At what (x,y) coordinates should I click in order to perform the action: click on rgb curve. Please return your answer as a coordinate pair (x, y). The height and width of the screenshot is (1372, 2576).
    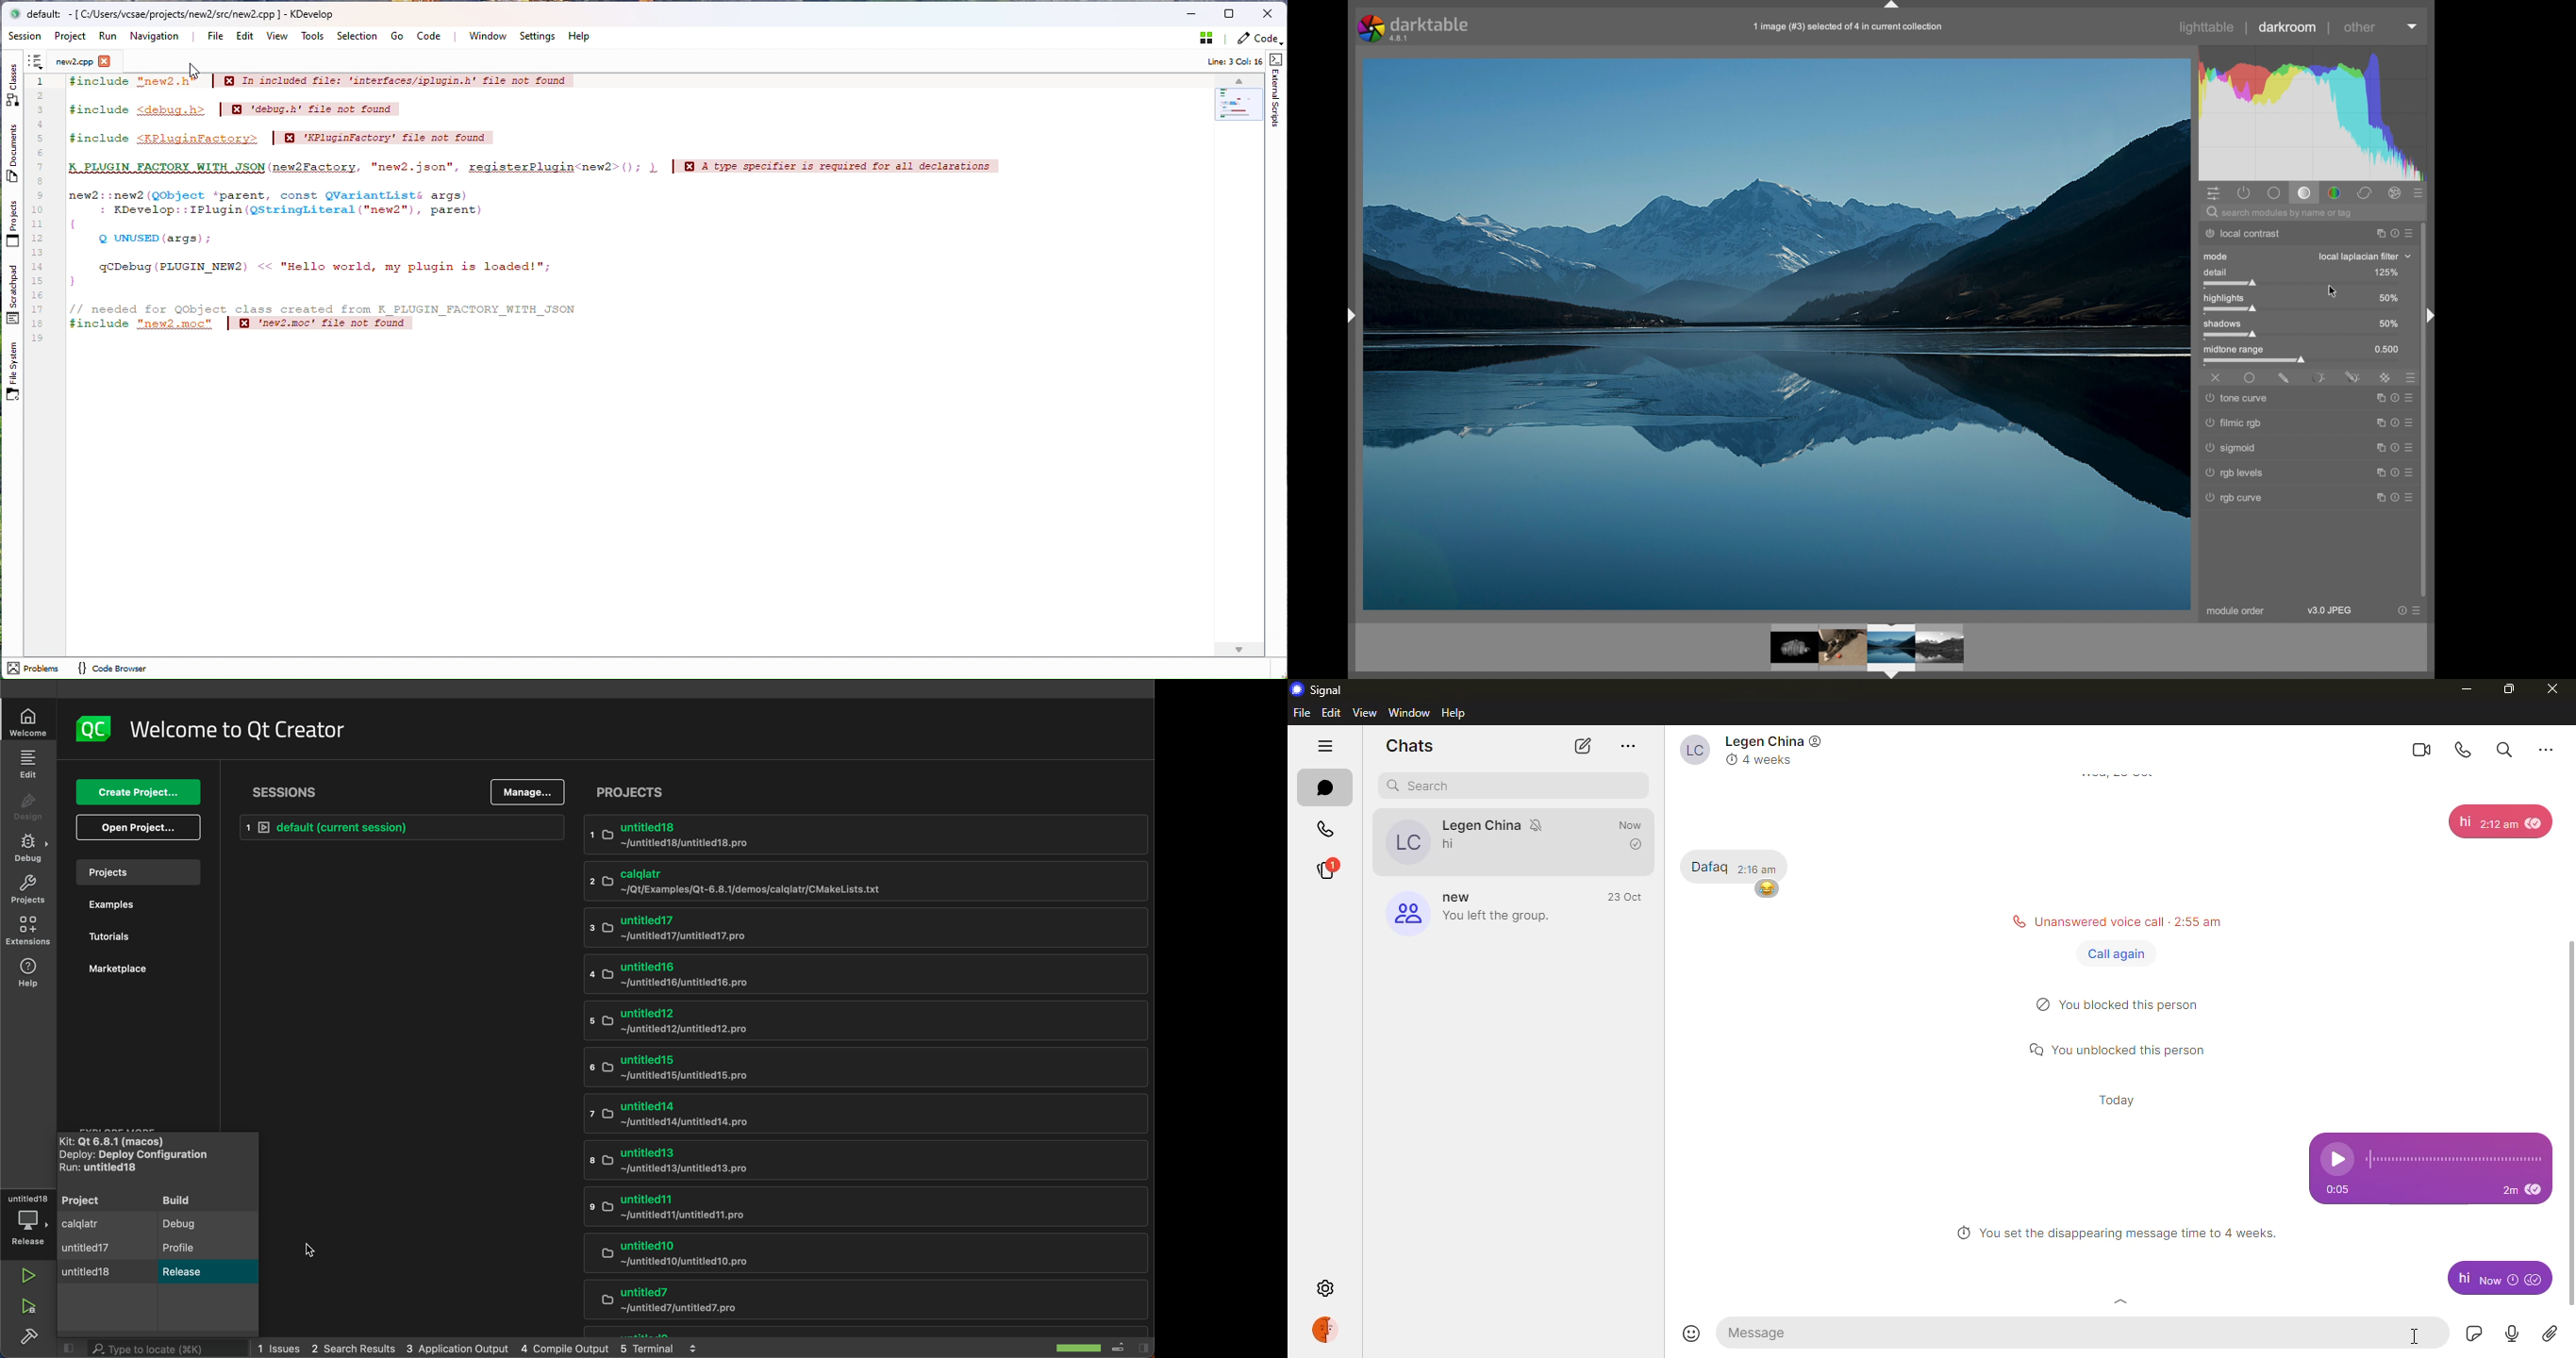
    Looking at the image, I should click on (2235, 499).